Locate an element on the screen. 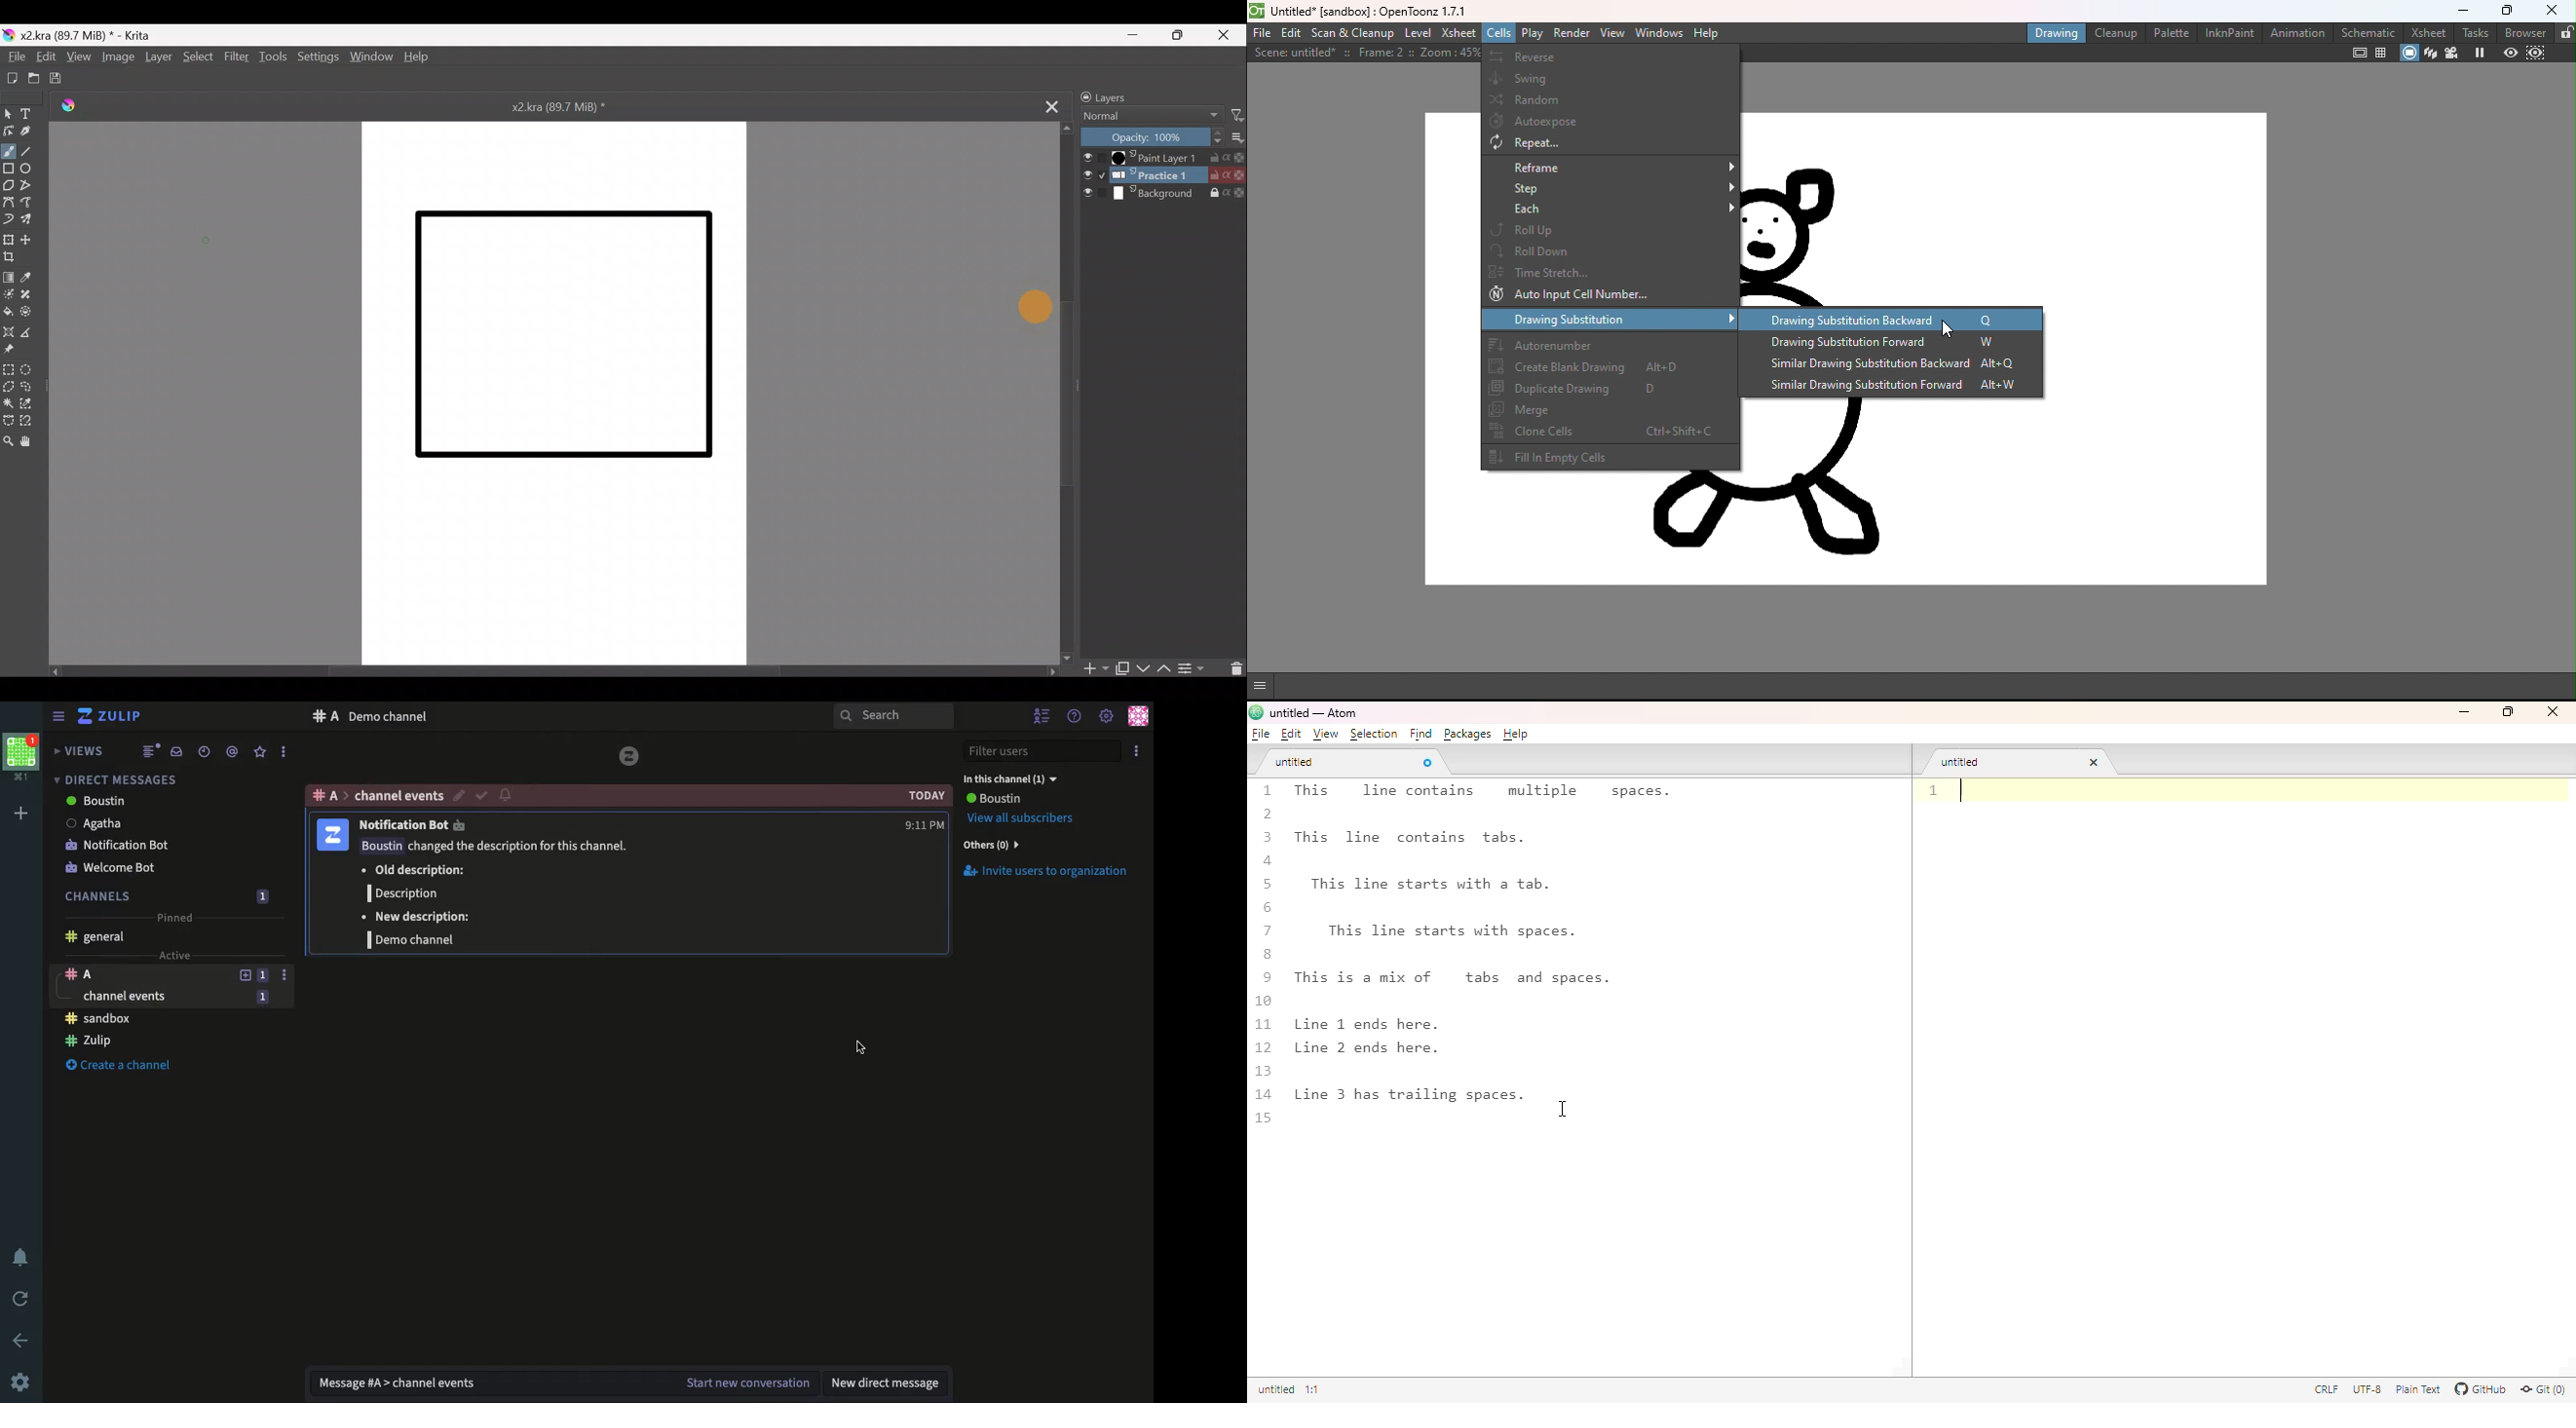  Similar drawing substitution forward is located at coordinates (1889, 387).